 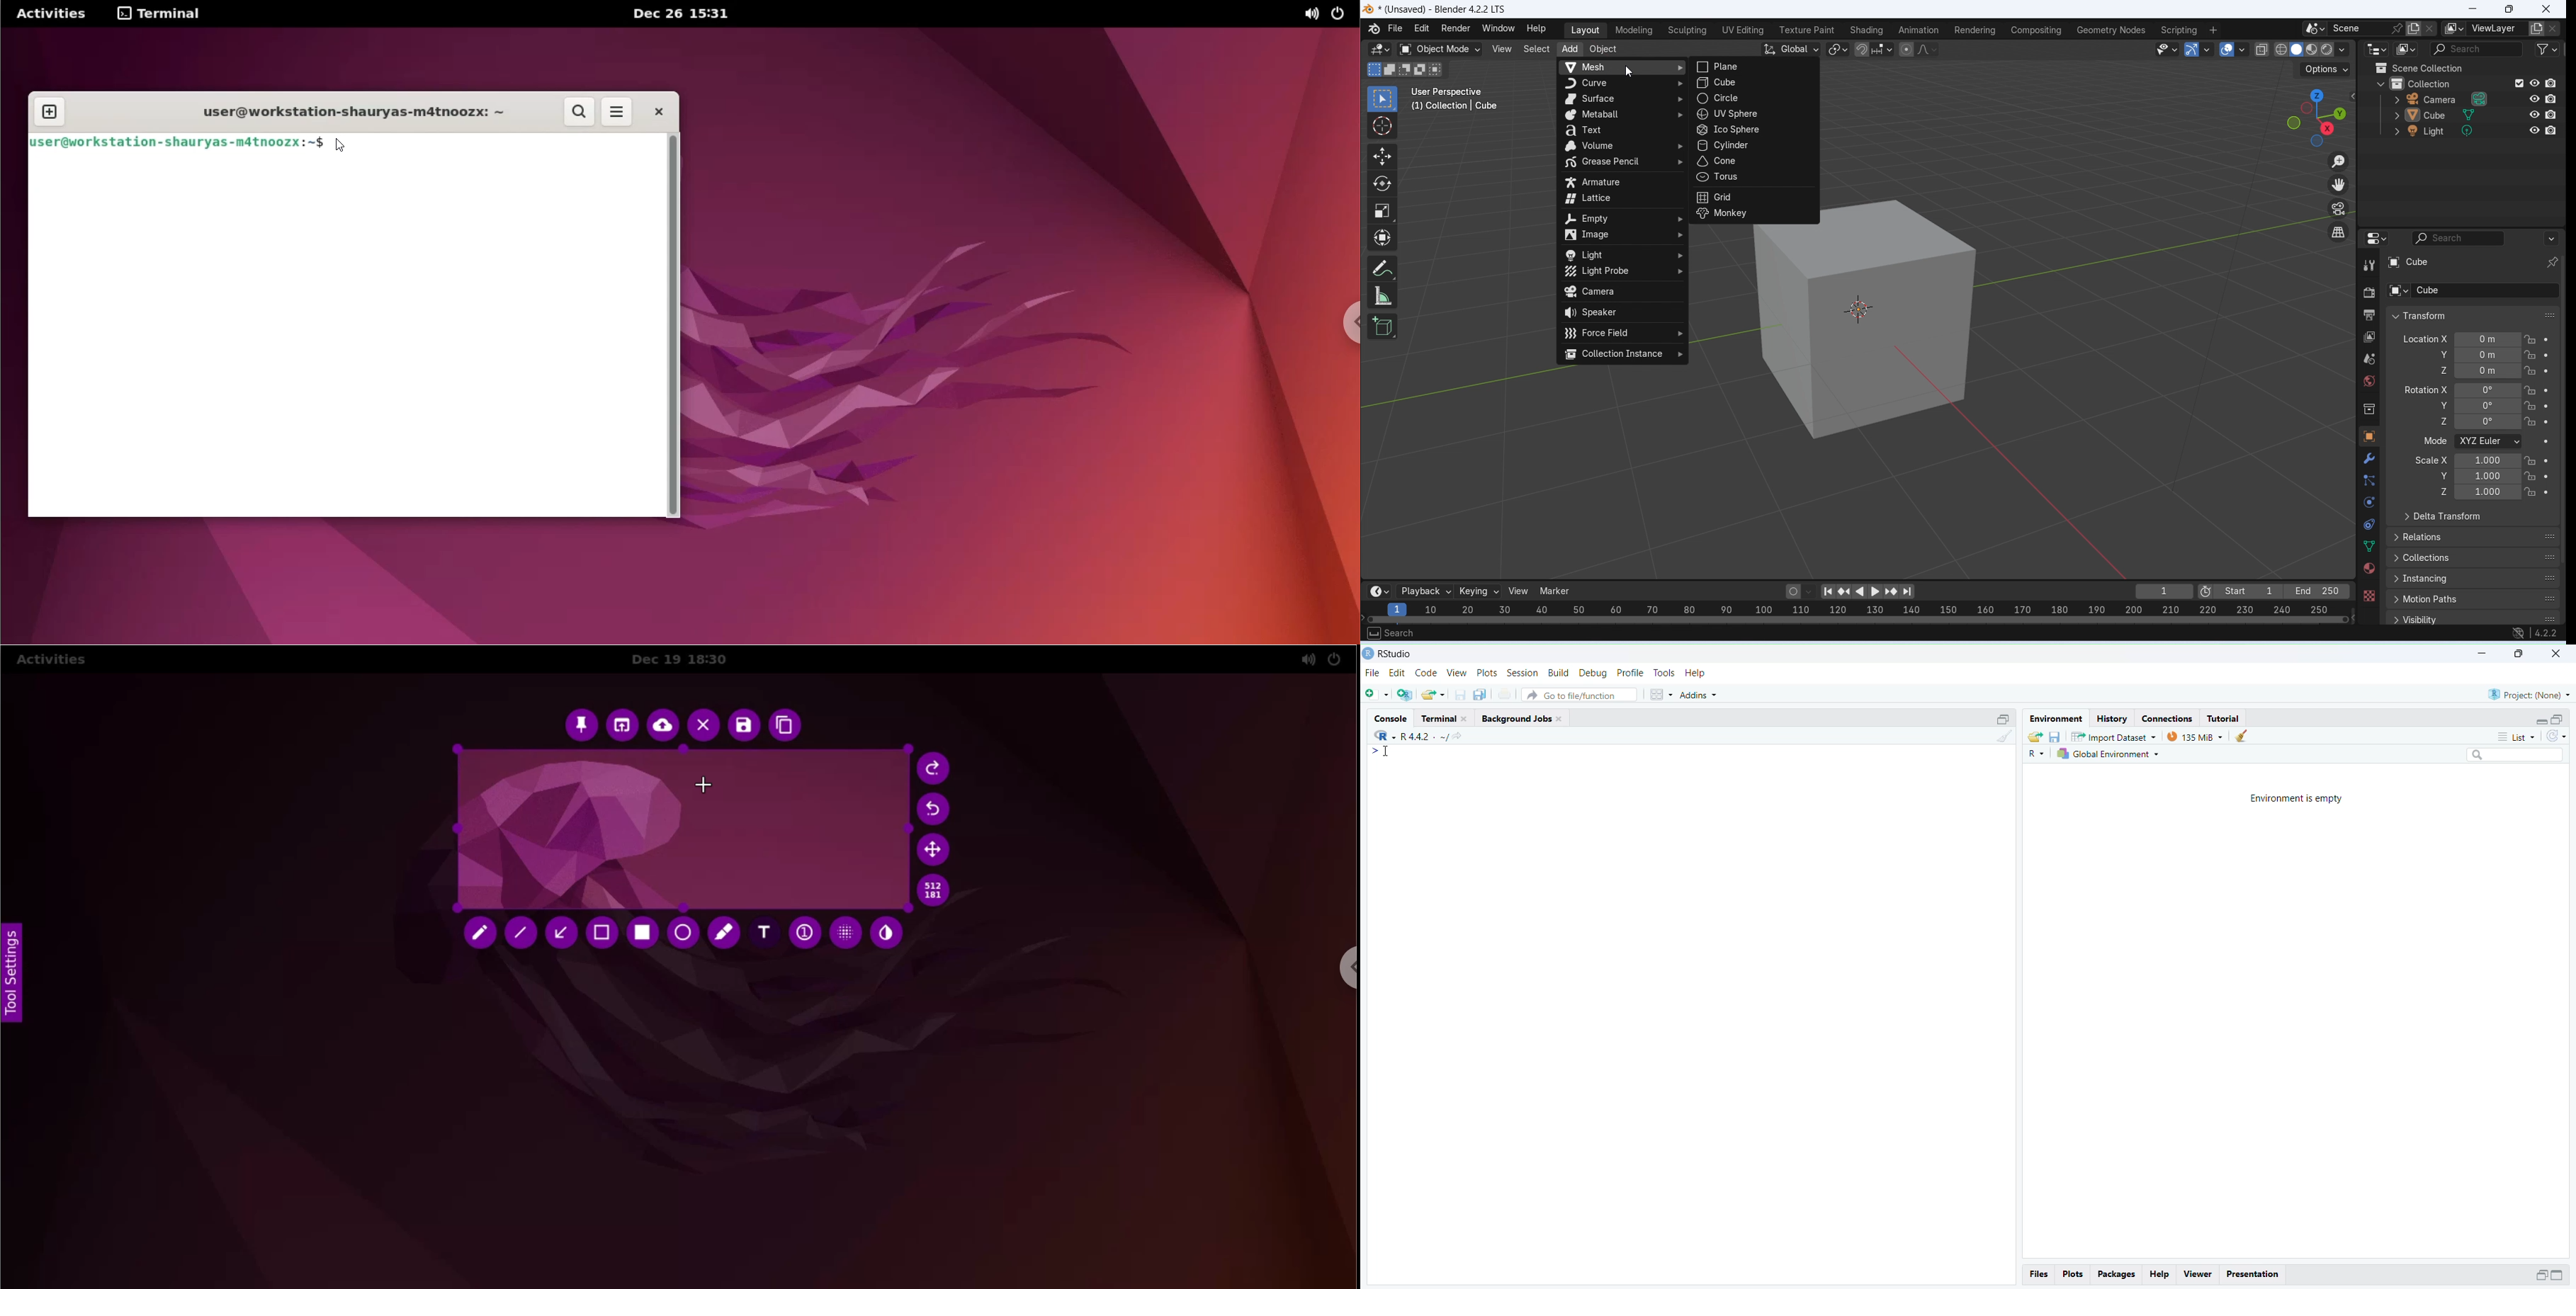 I want to click on Background Jobs, so click(x=1524, y=719).